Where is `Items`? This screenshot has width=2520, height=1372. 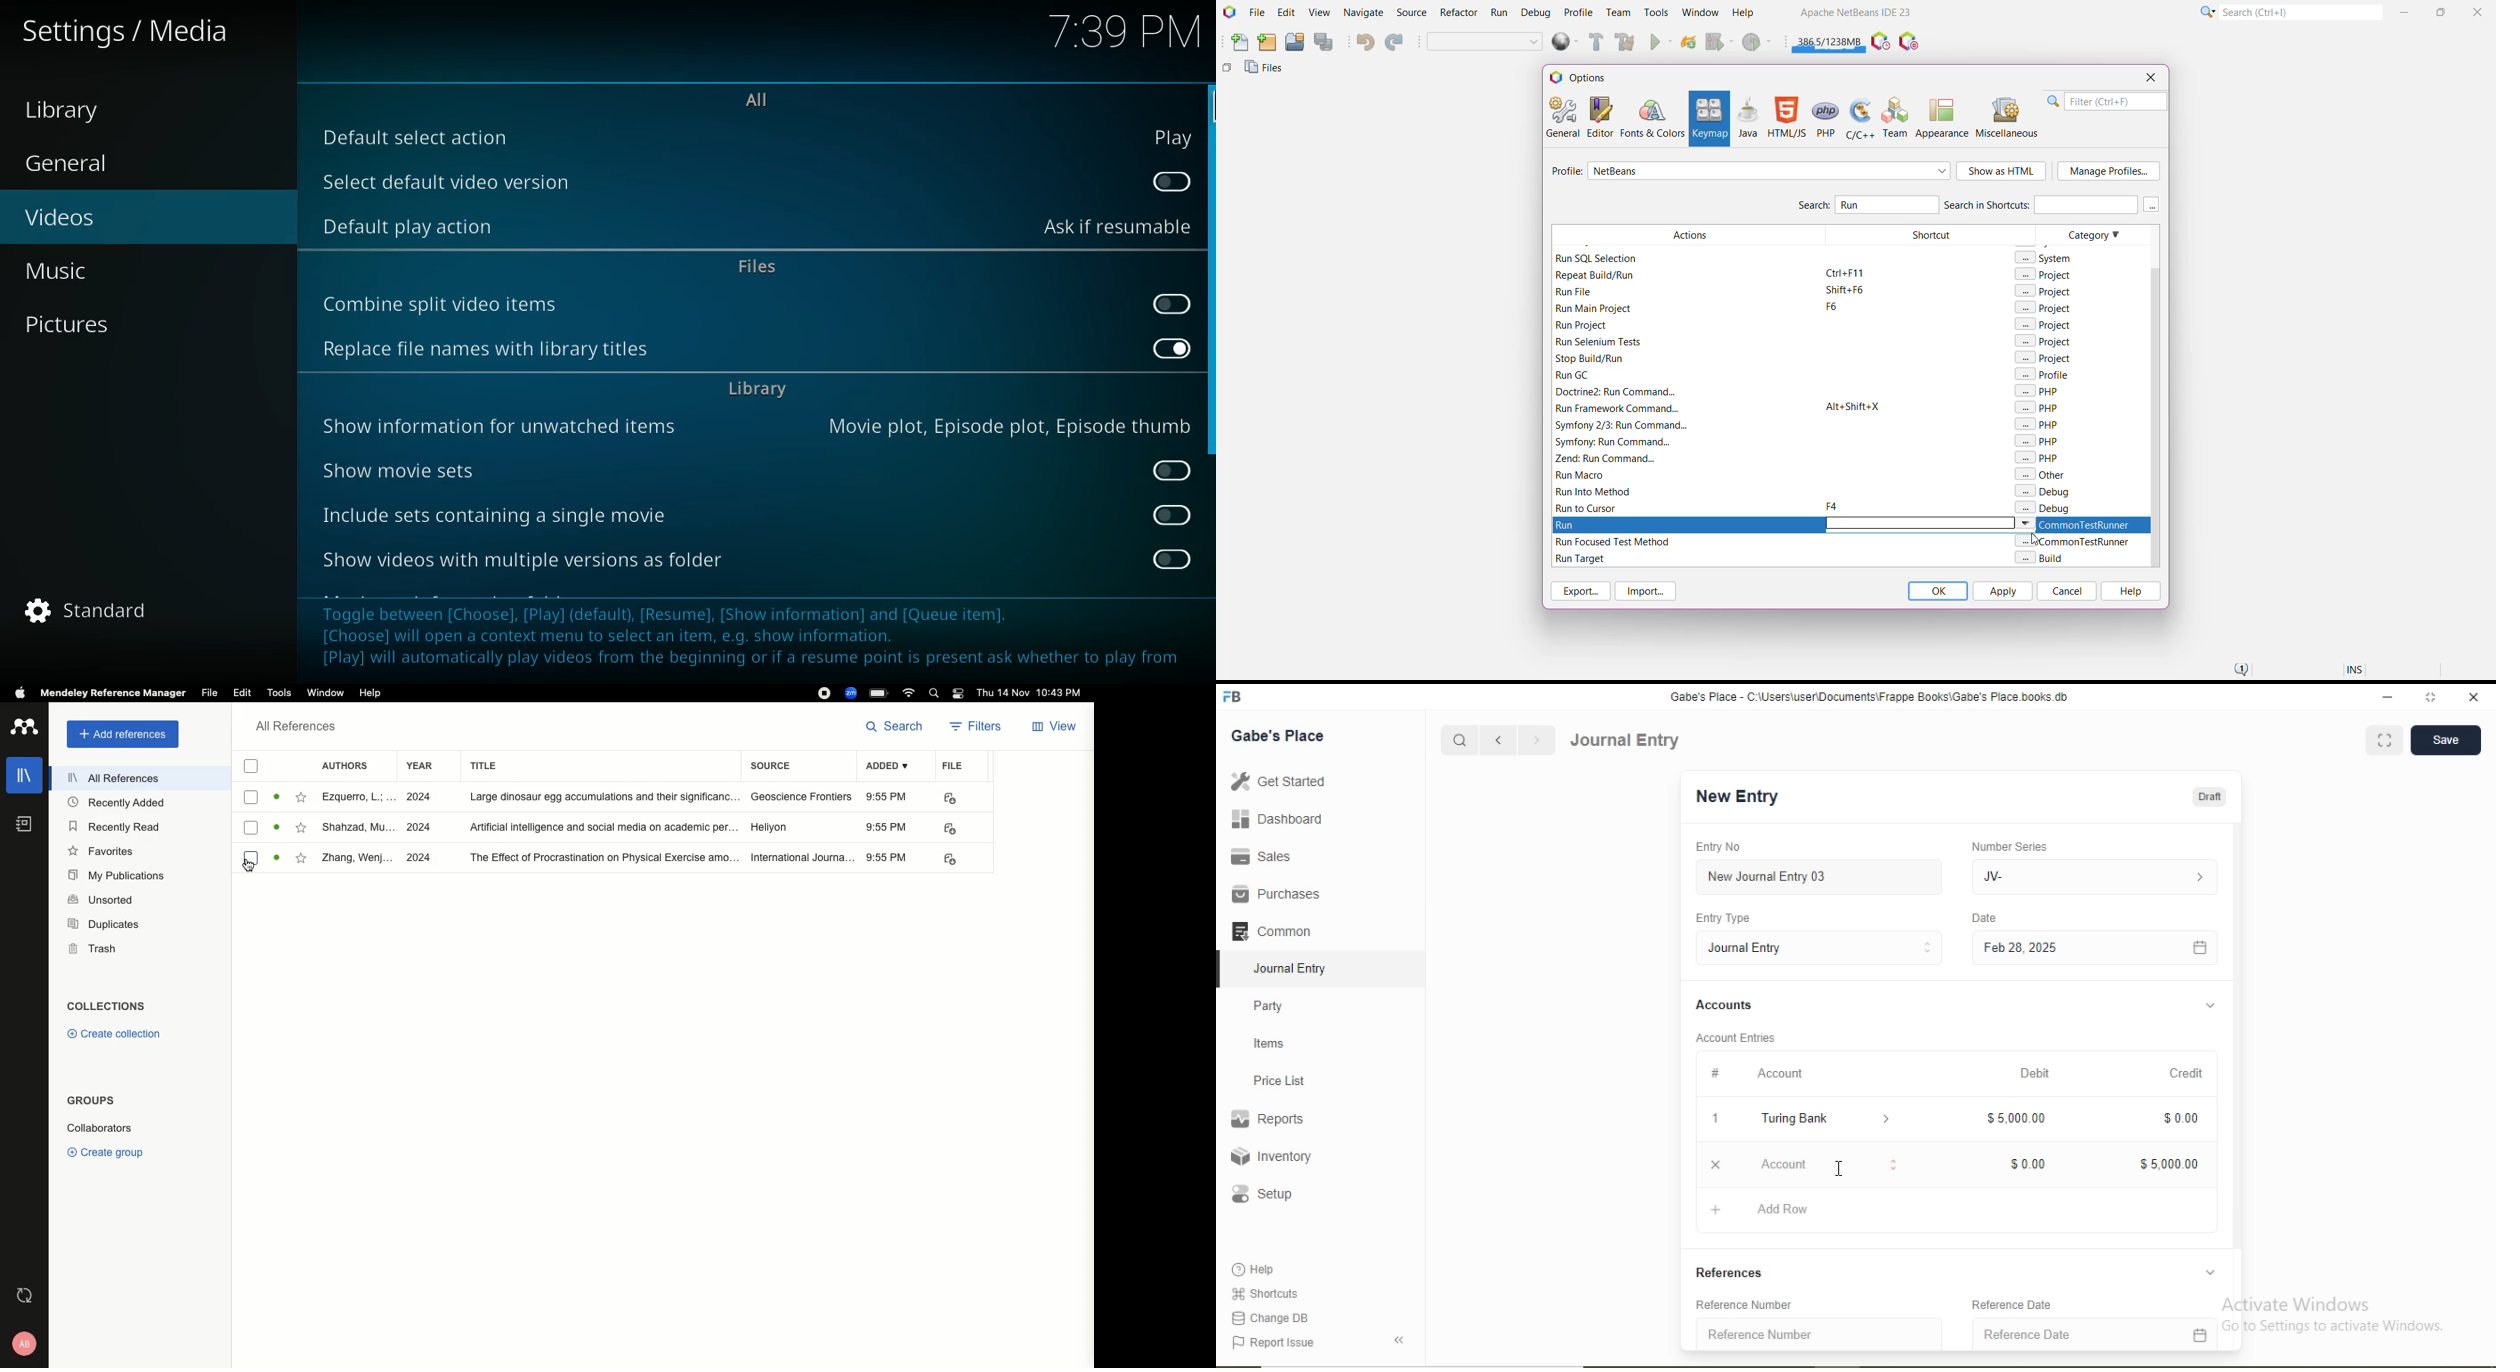 Items is located at coordinates (1269, 1043).